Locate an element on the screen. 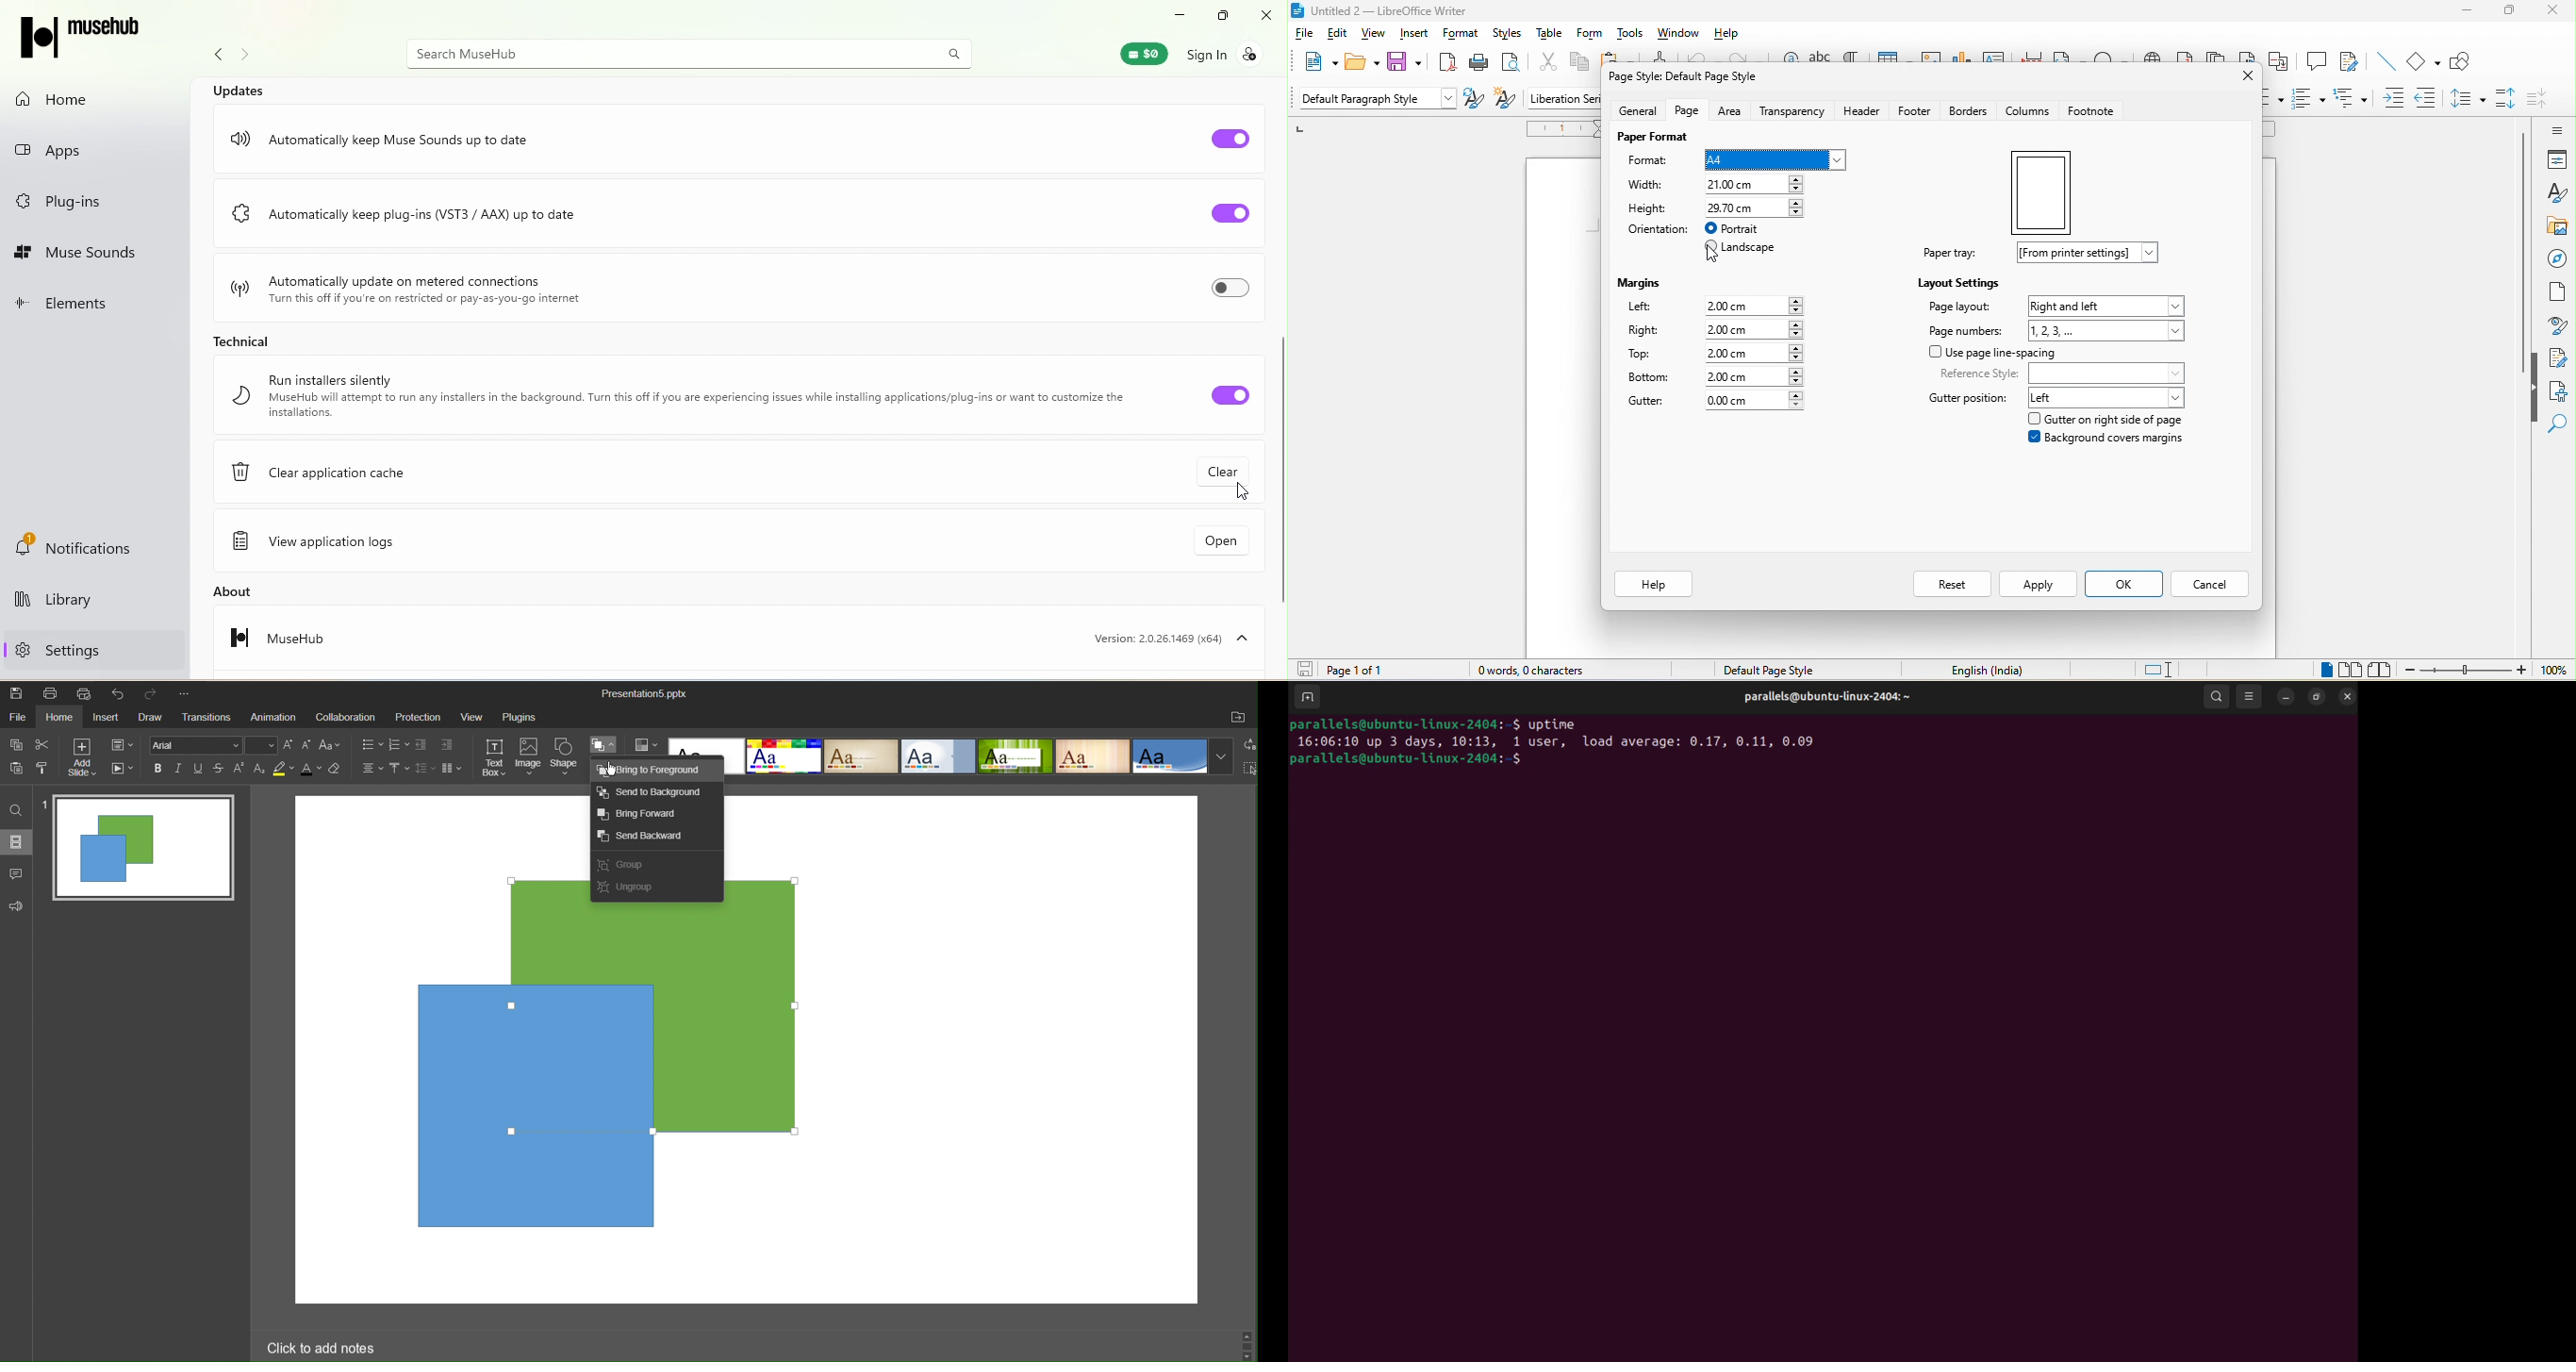  top is located at coordinates (1640, 355).